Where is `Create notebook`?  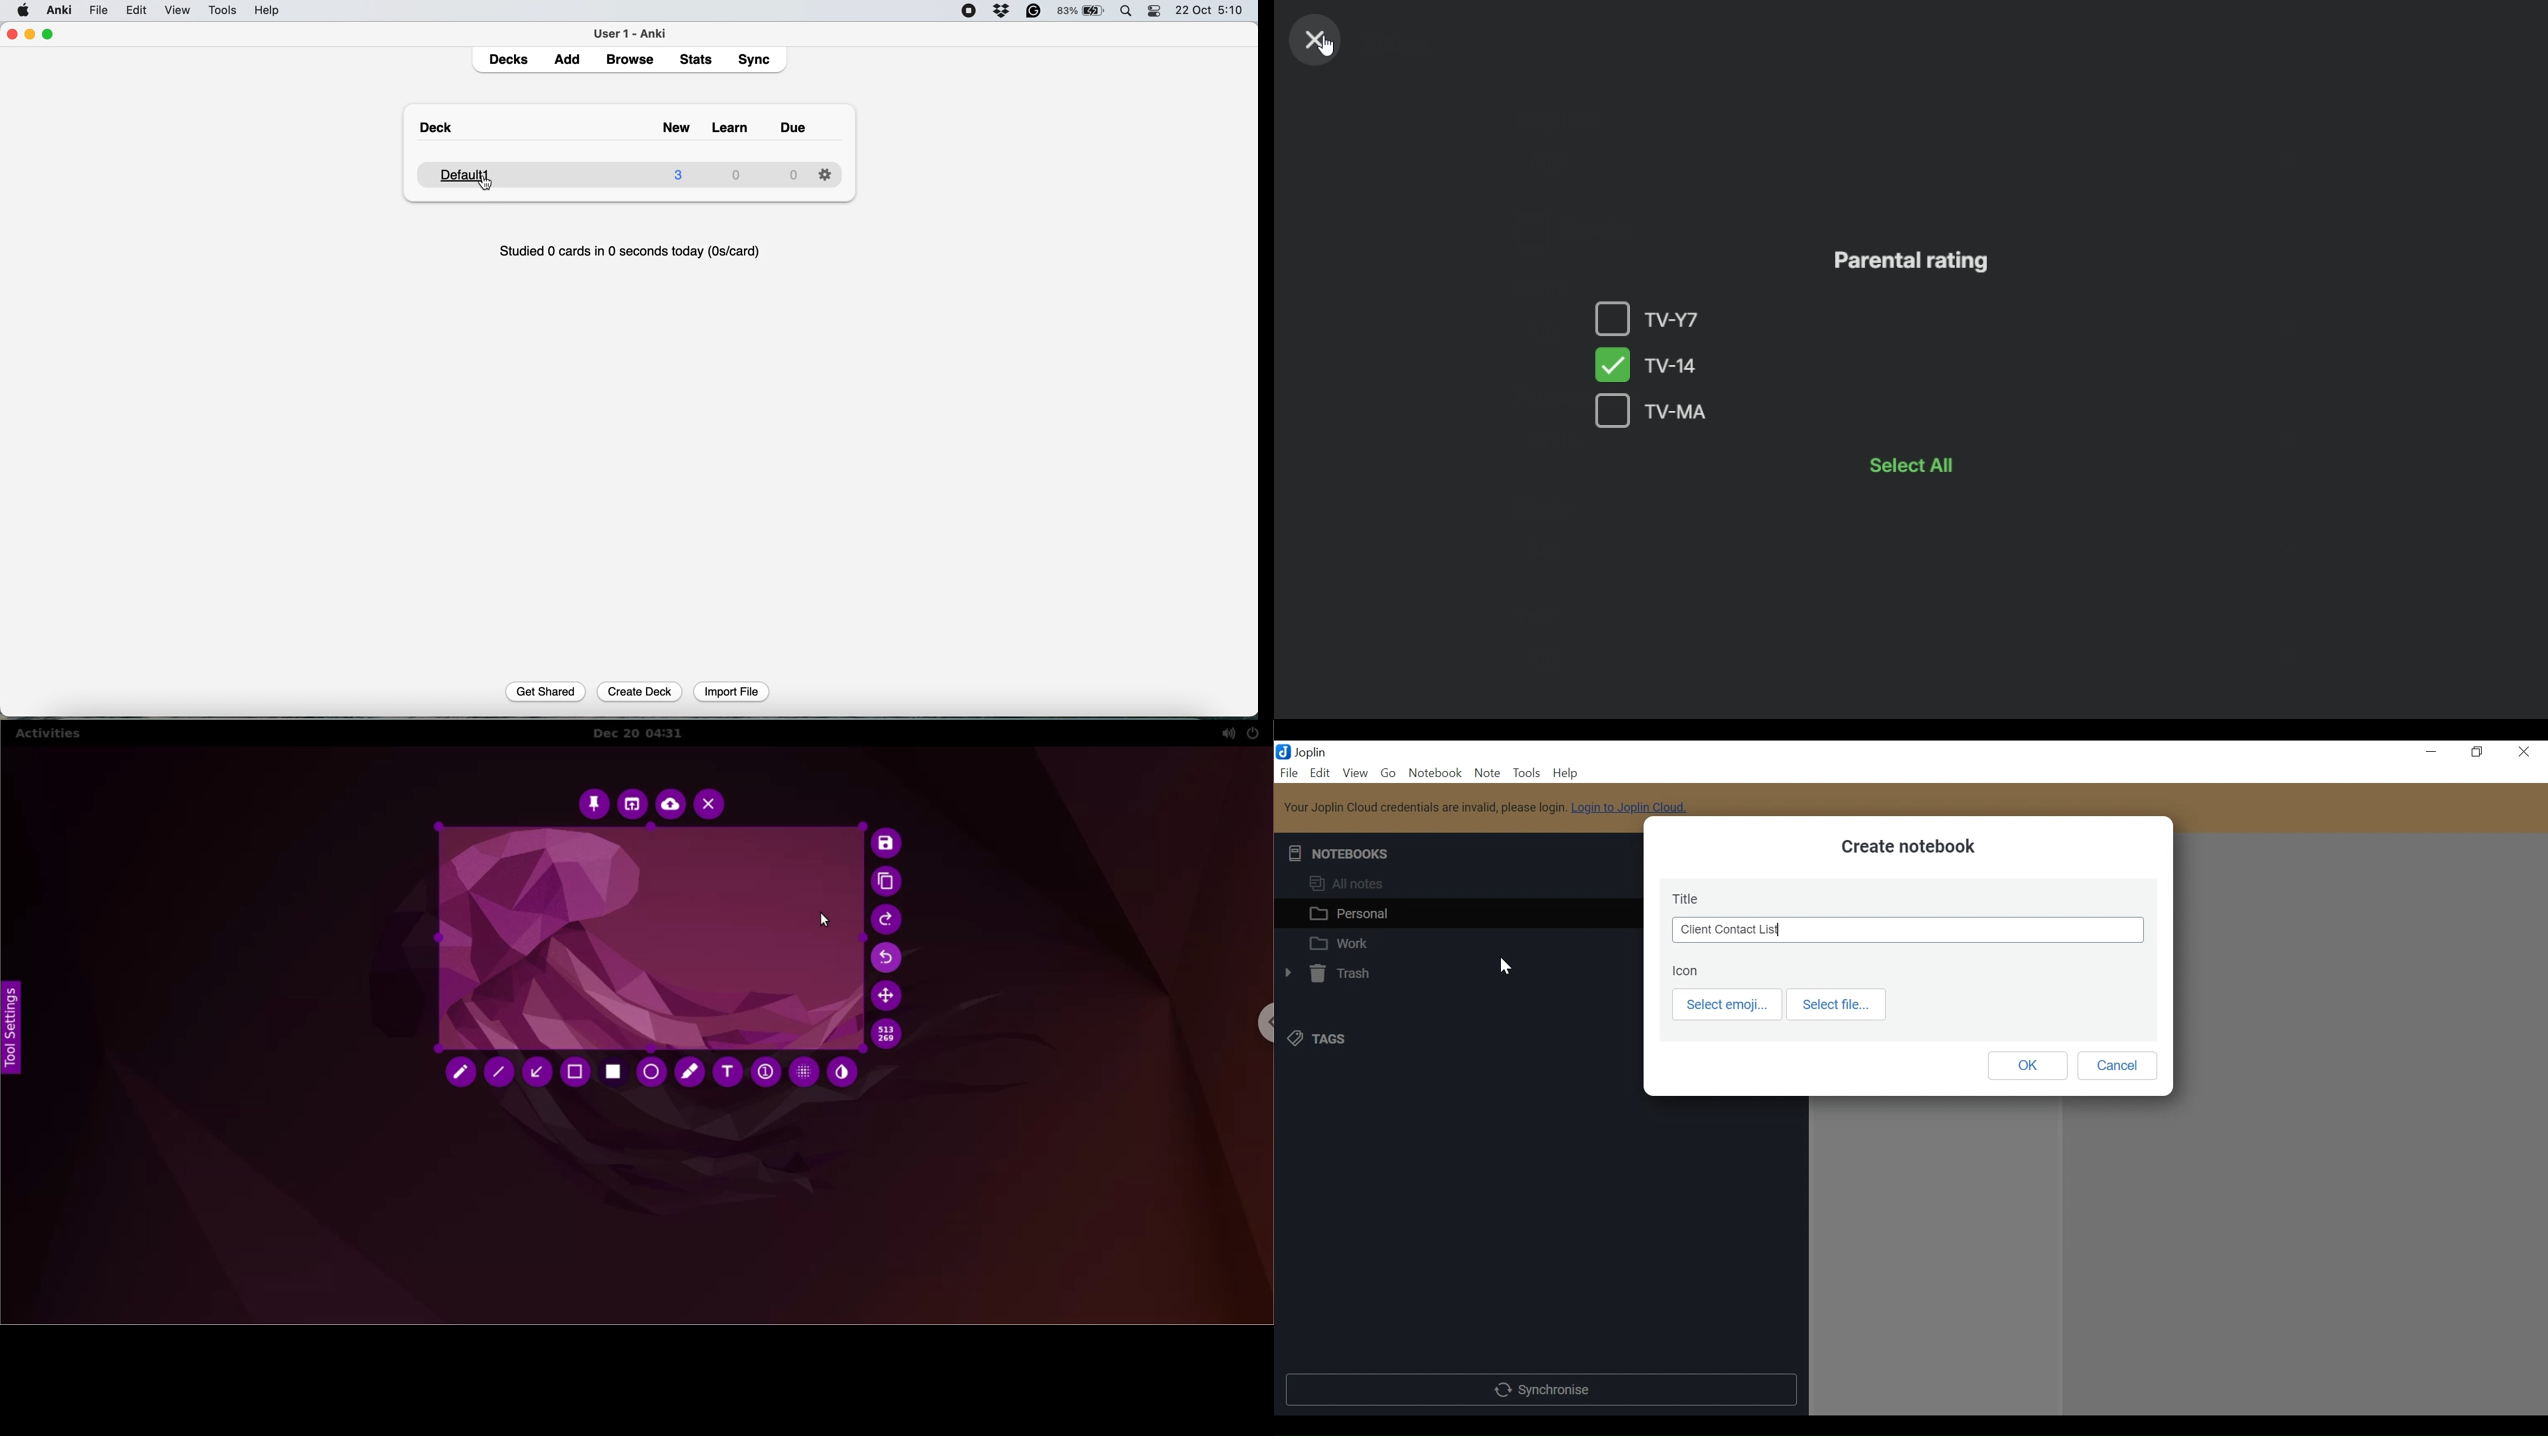
Create notebook is located at coordinates (1906, 848).